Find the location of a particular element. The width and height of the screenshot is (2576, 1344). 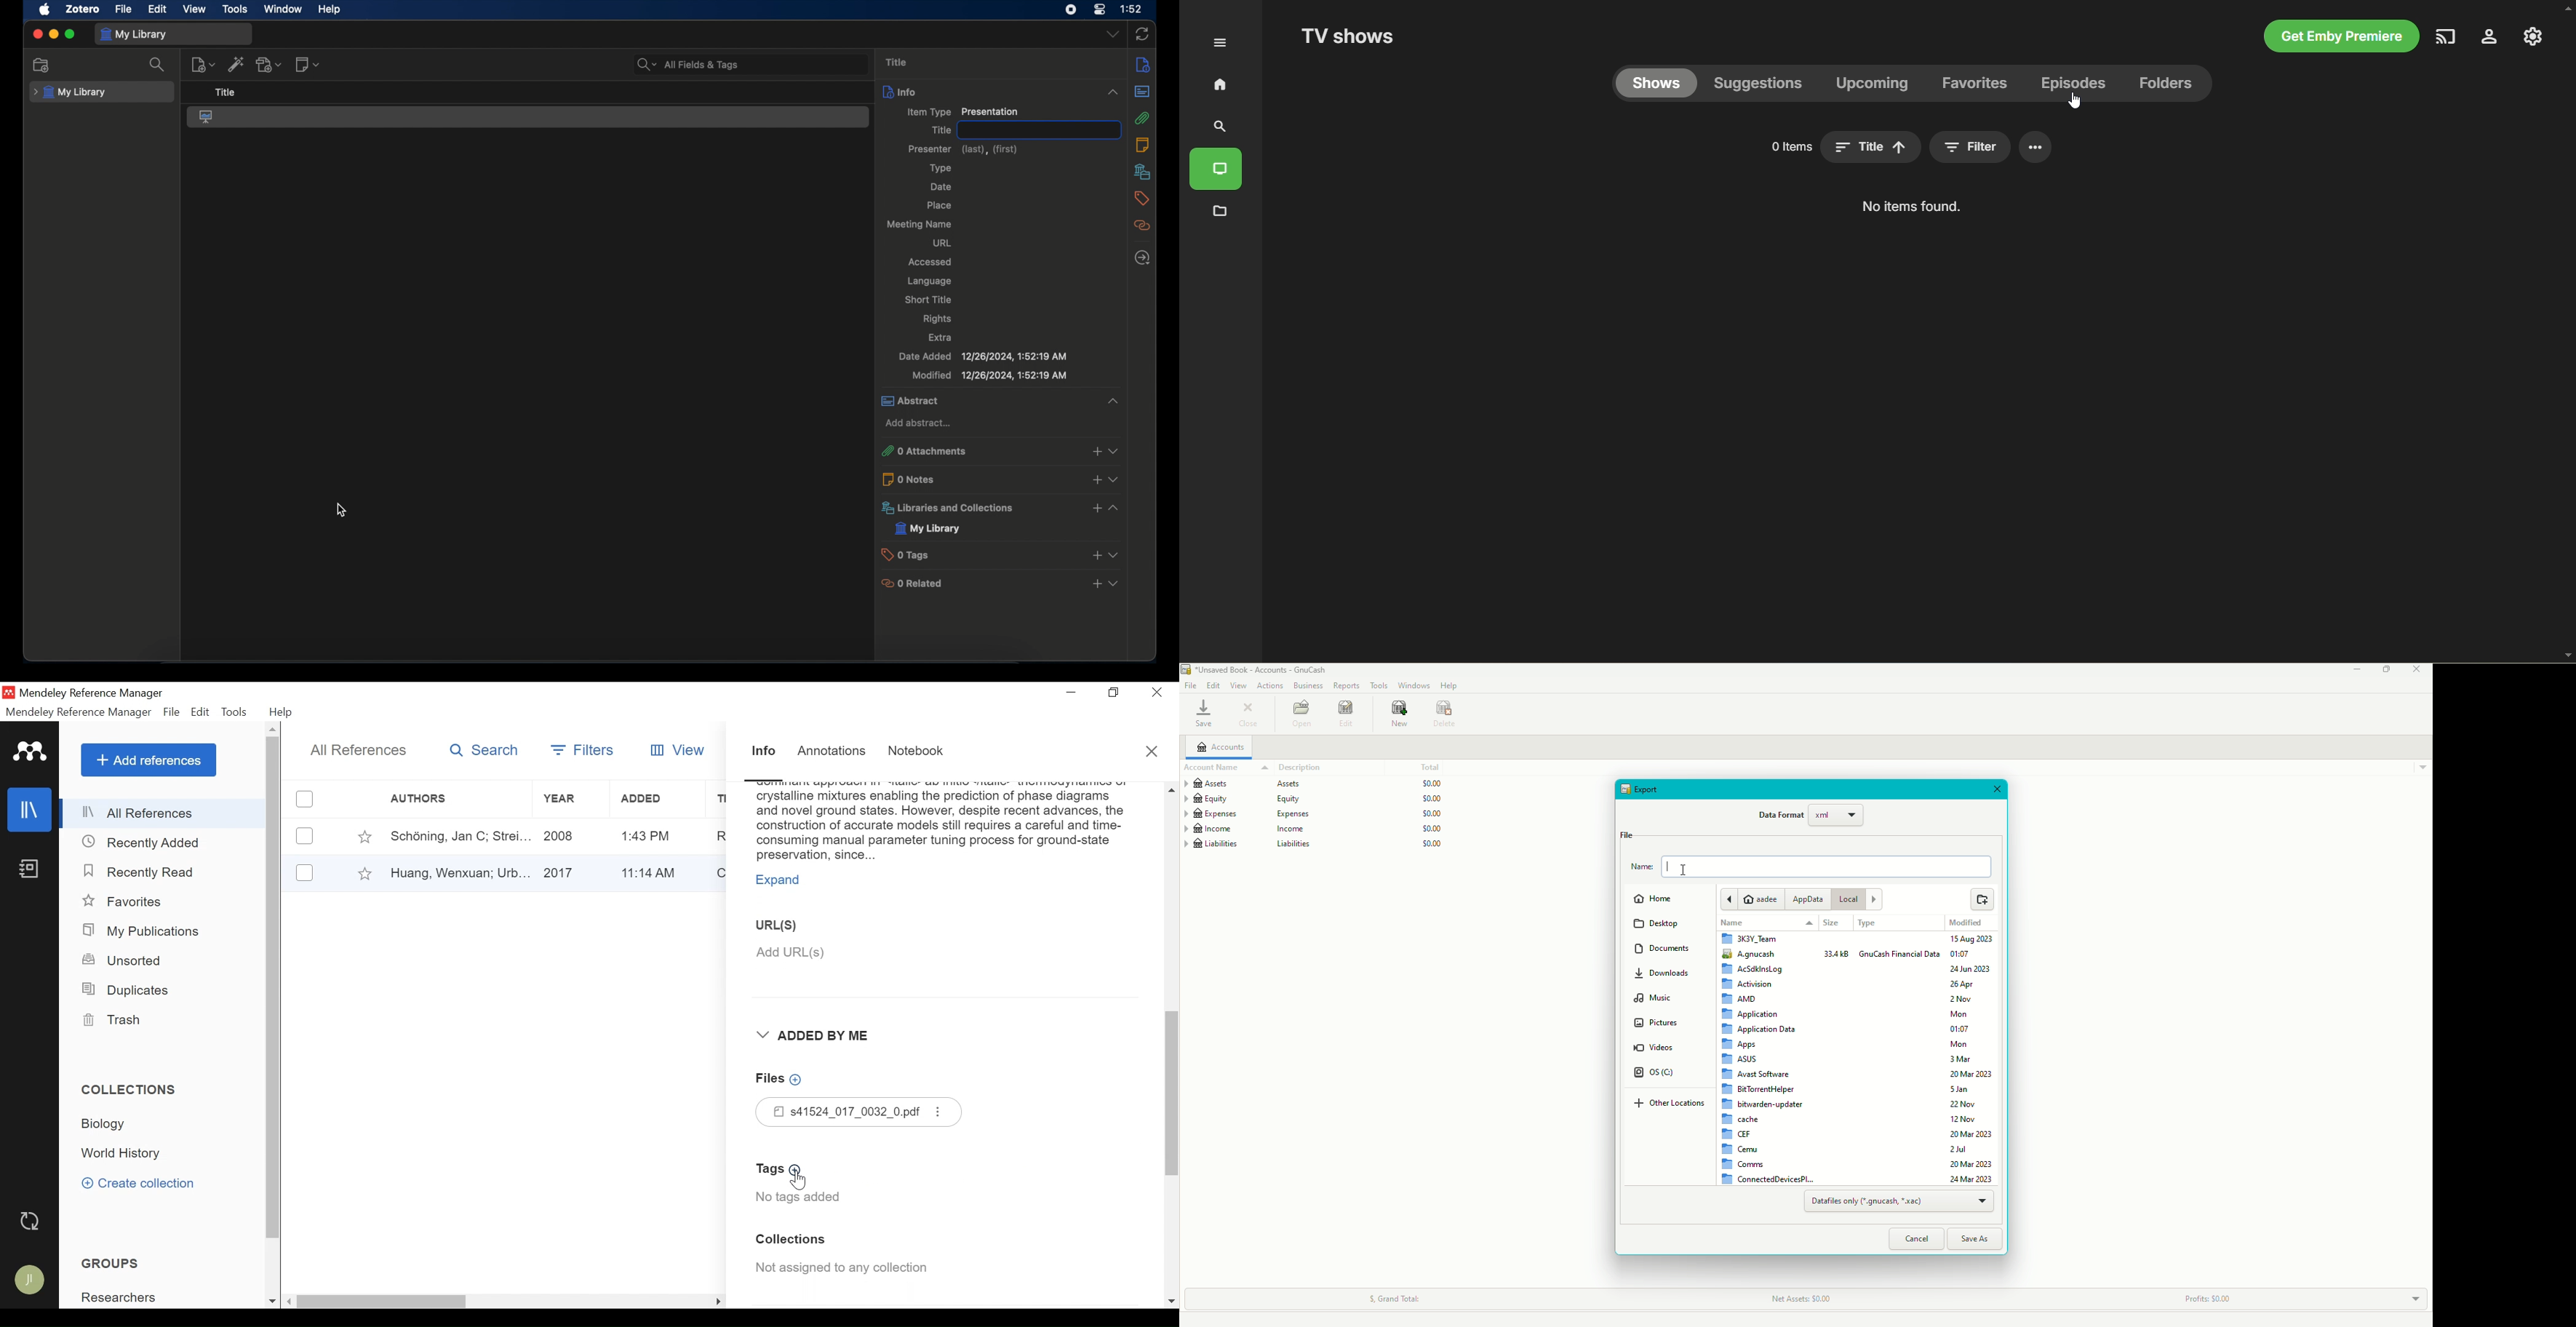

libraries is located at coordinates (1143, 171).